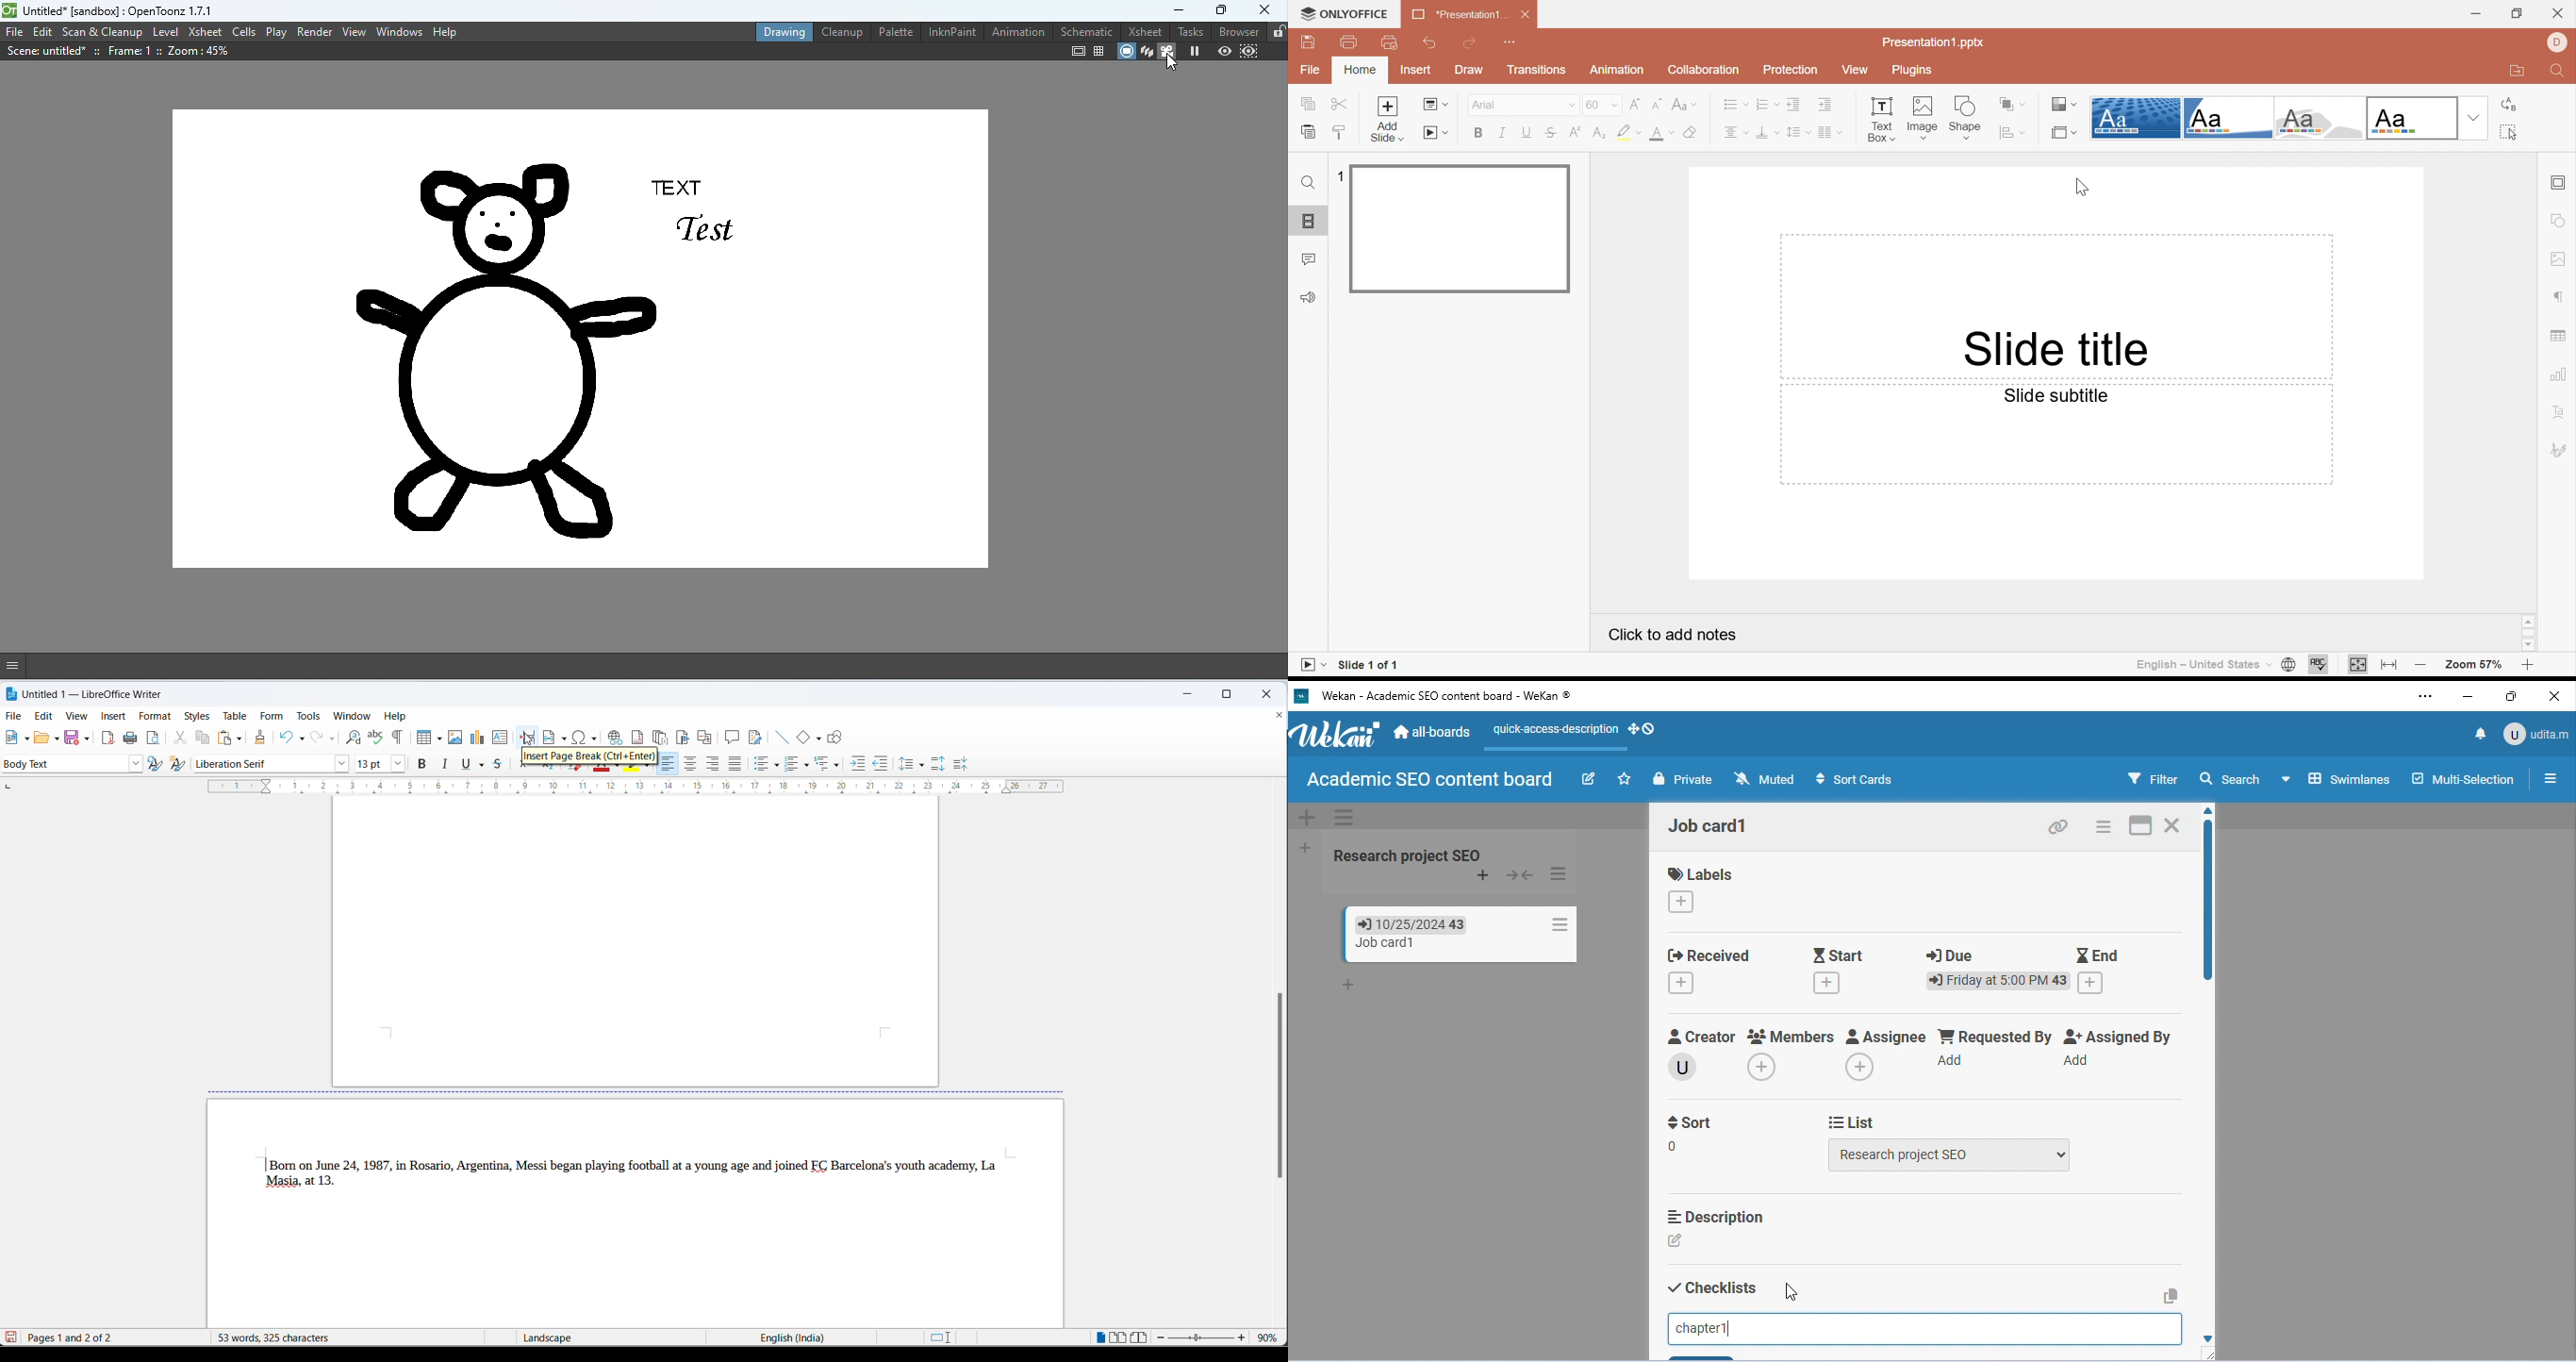  I want to click on edit, so click(1588, 778).